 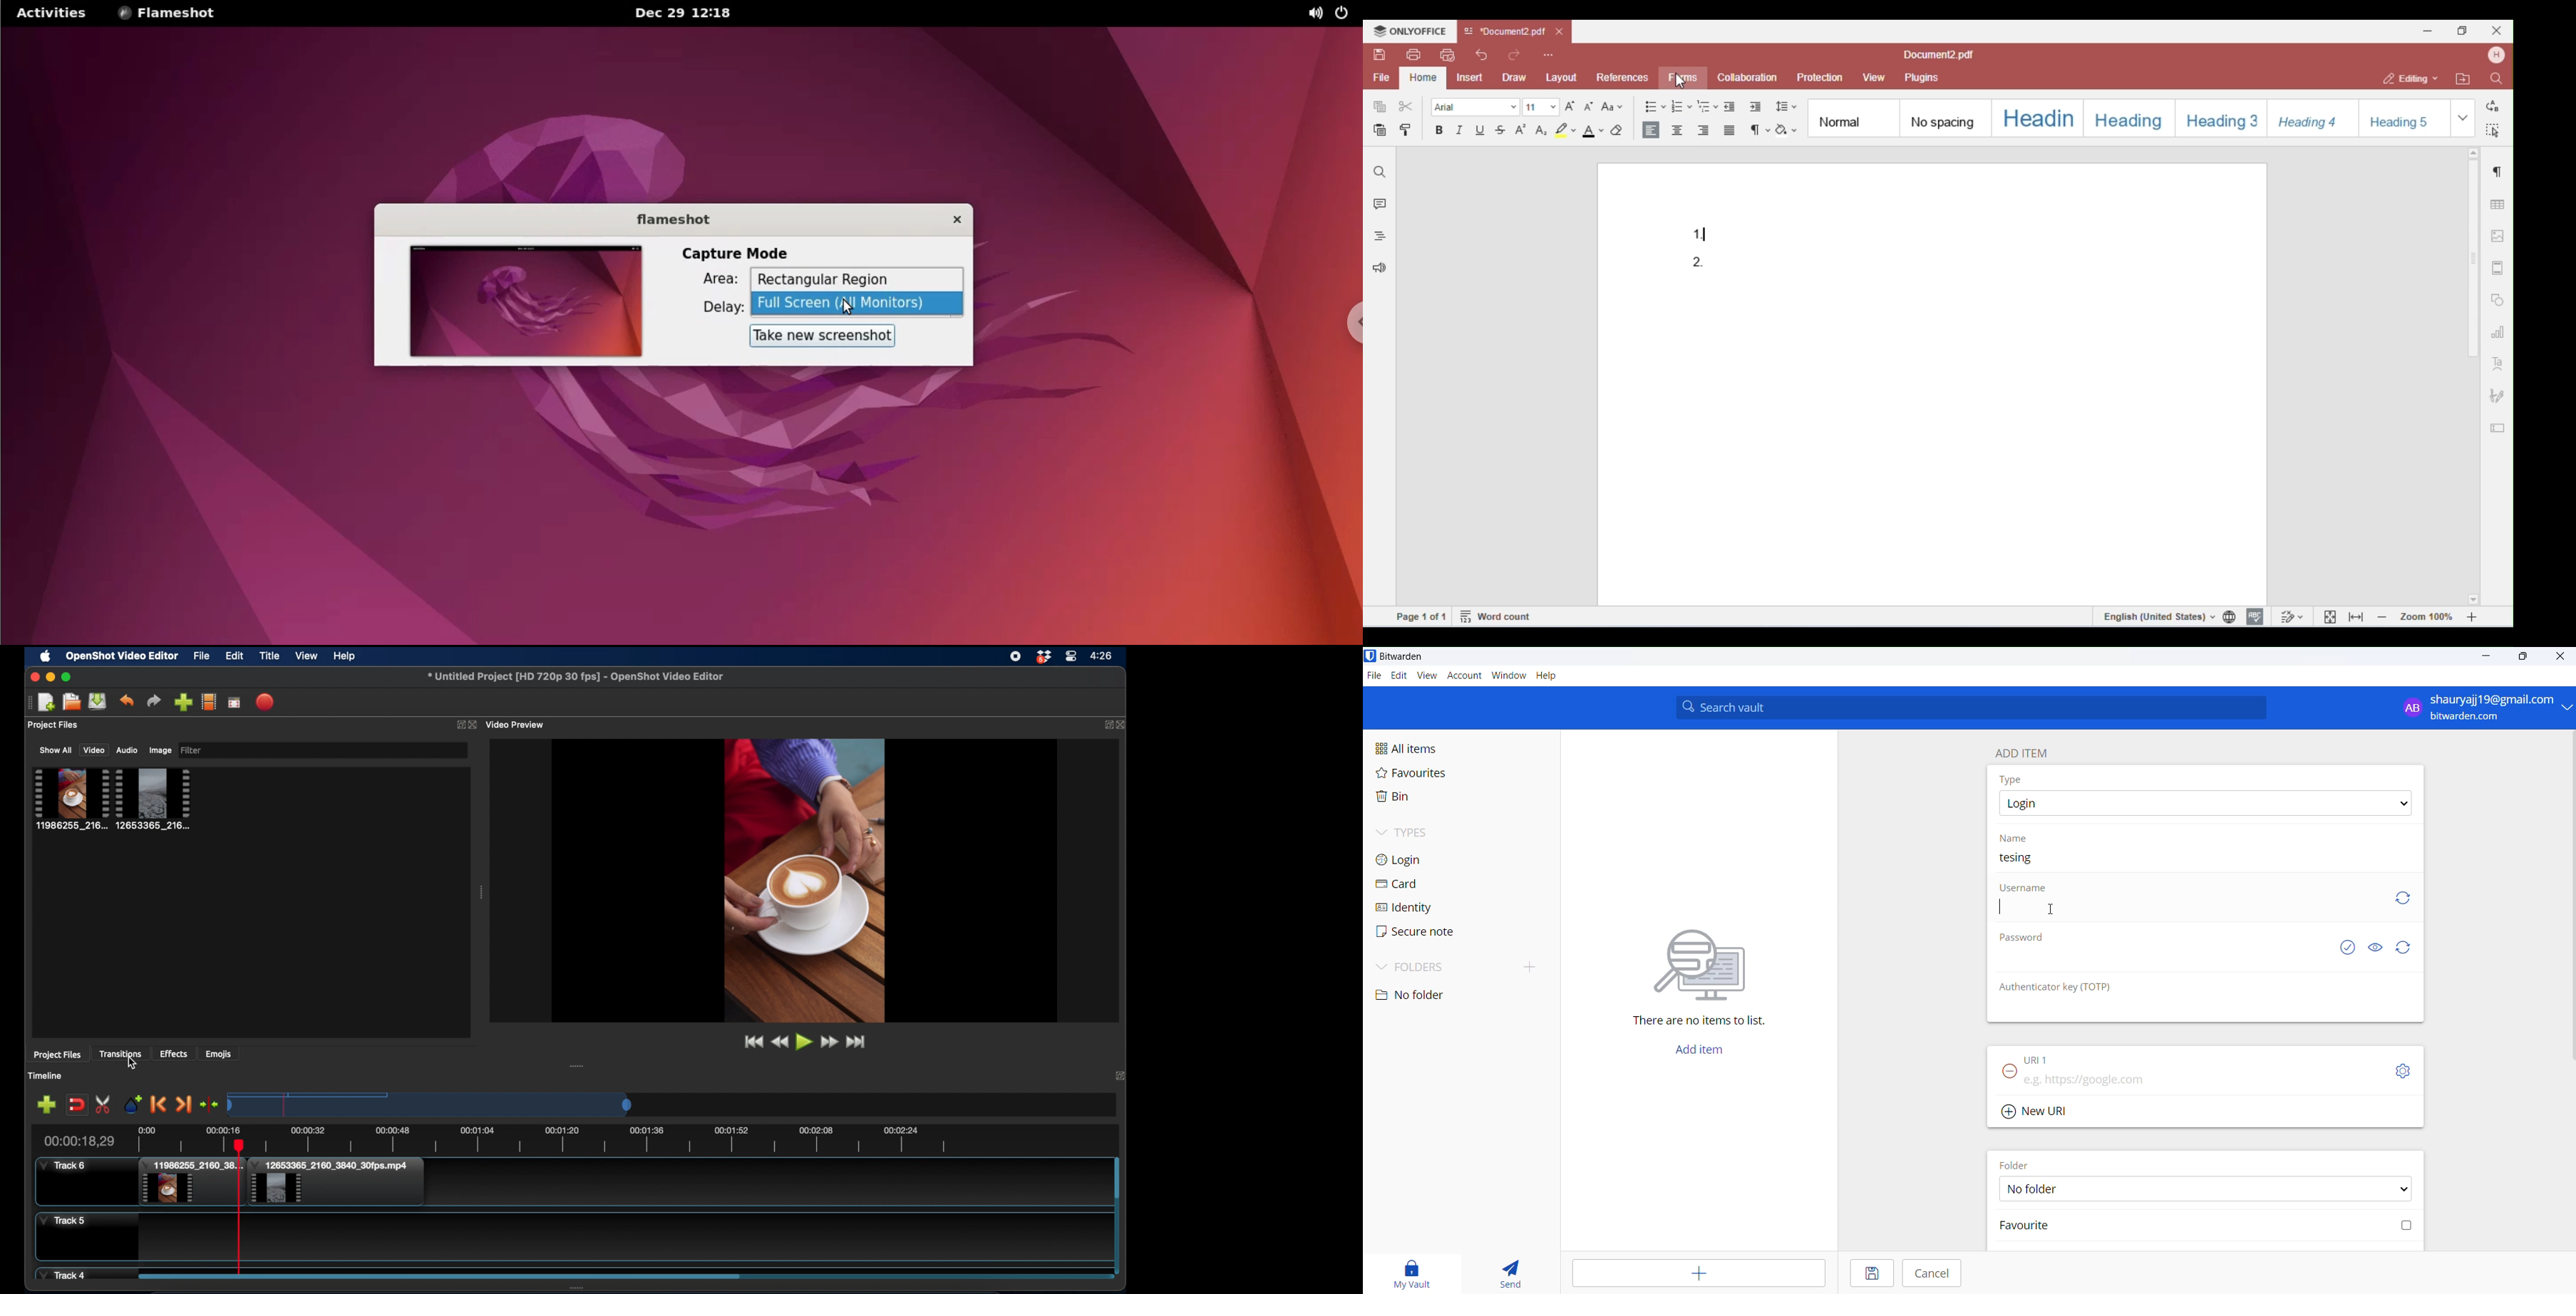 What do you see at coordinates (104, 1104) in the screenshot?
I see `enable razor` at bounding box center [104, 1104].